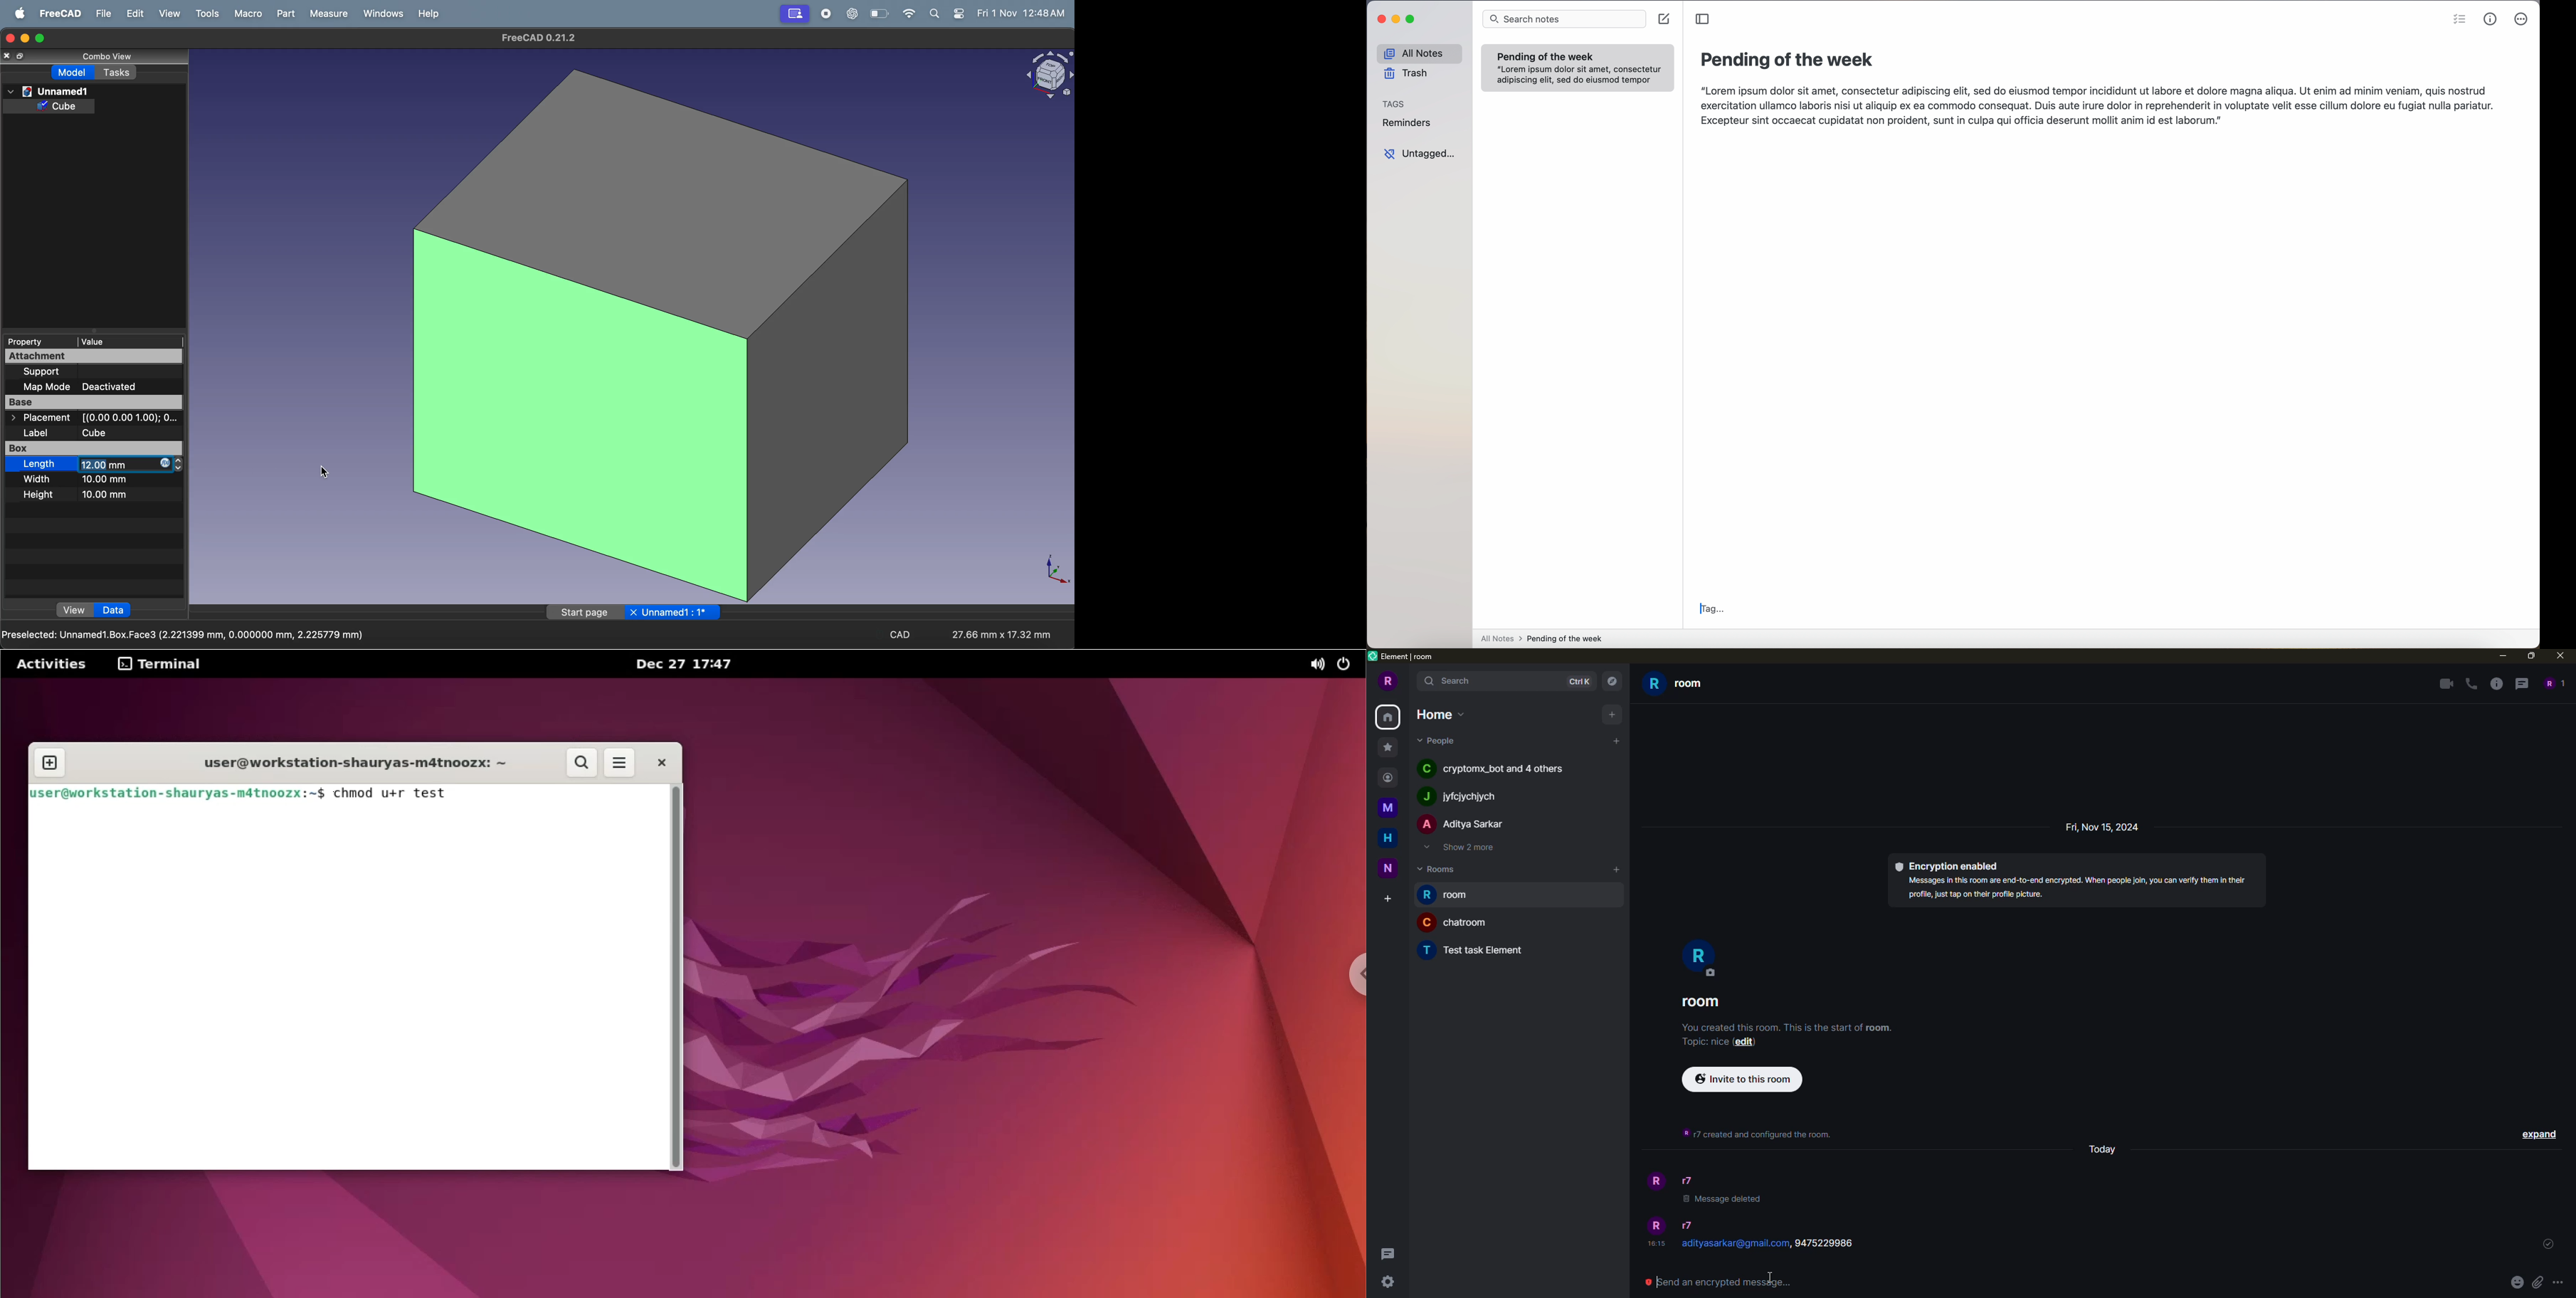 This screenshot has height=1316, width=2576. Describe the element at coordinates (2537, 1283) in the screenshot. I see `attach` at that location.